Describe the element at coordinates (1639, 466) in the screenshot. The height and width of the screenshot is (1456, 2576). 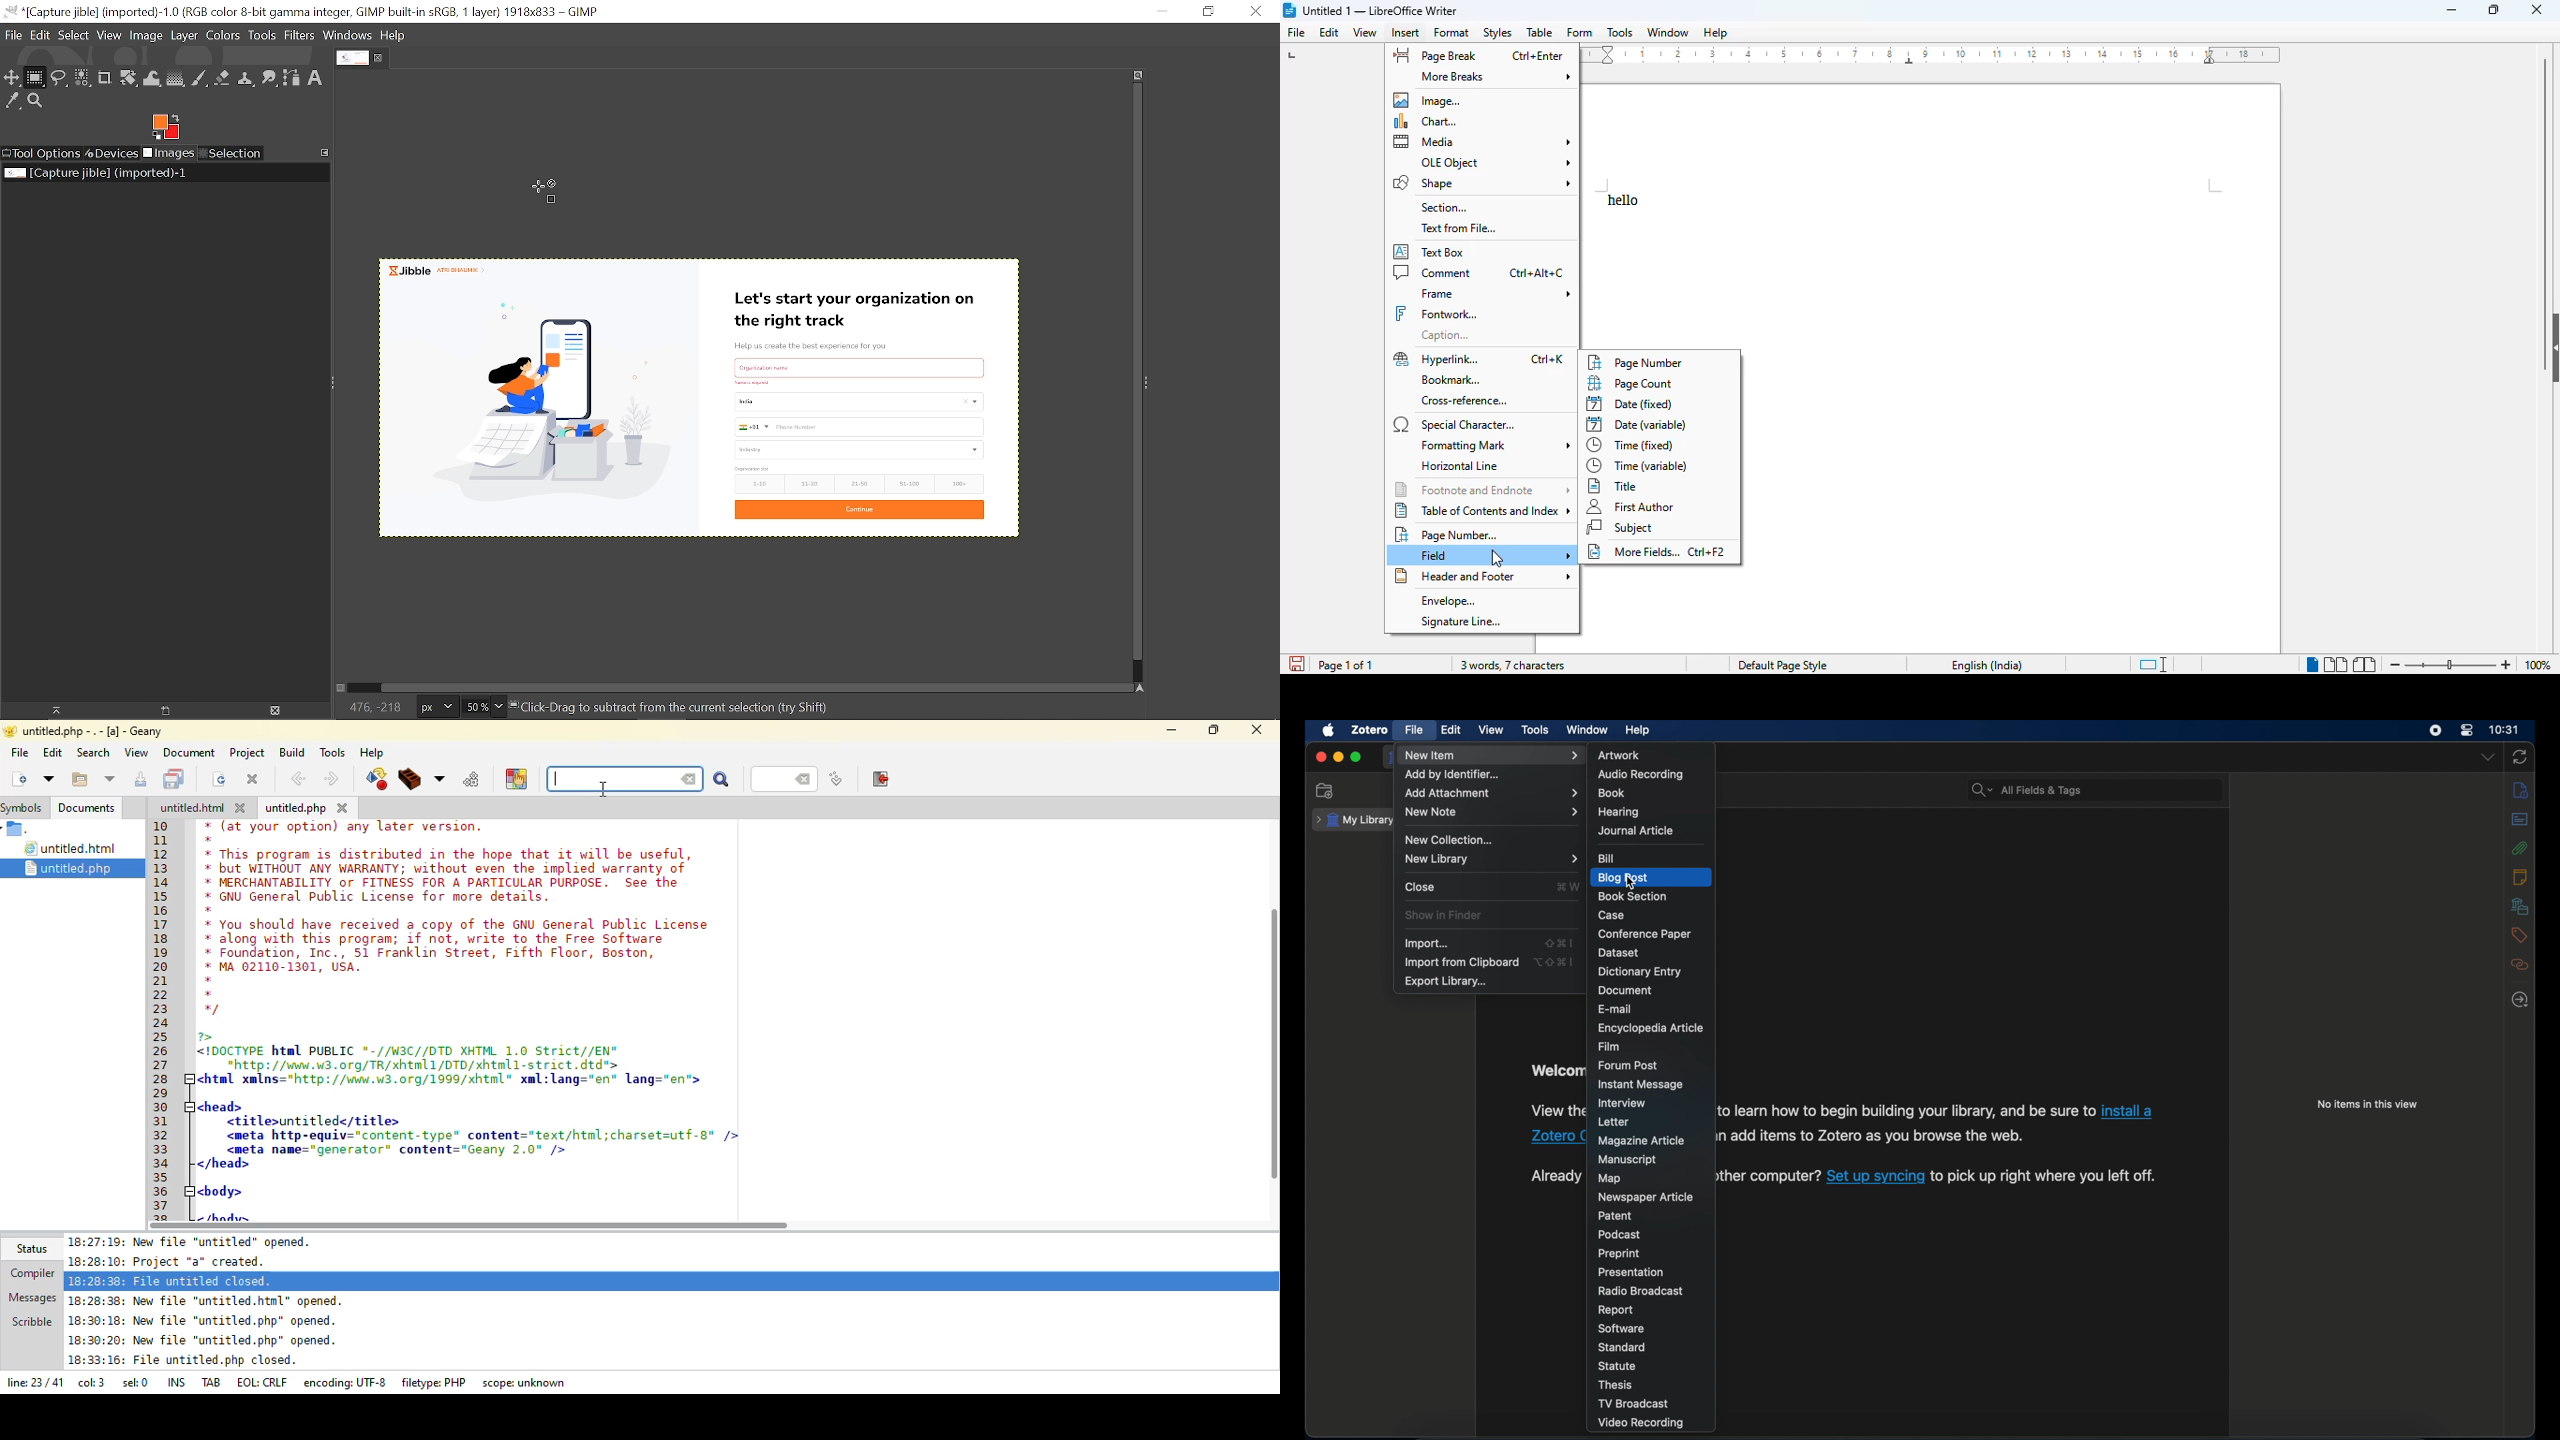
I see `time (variable)` at that location.